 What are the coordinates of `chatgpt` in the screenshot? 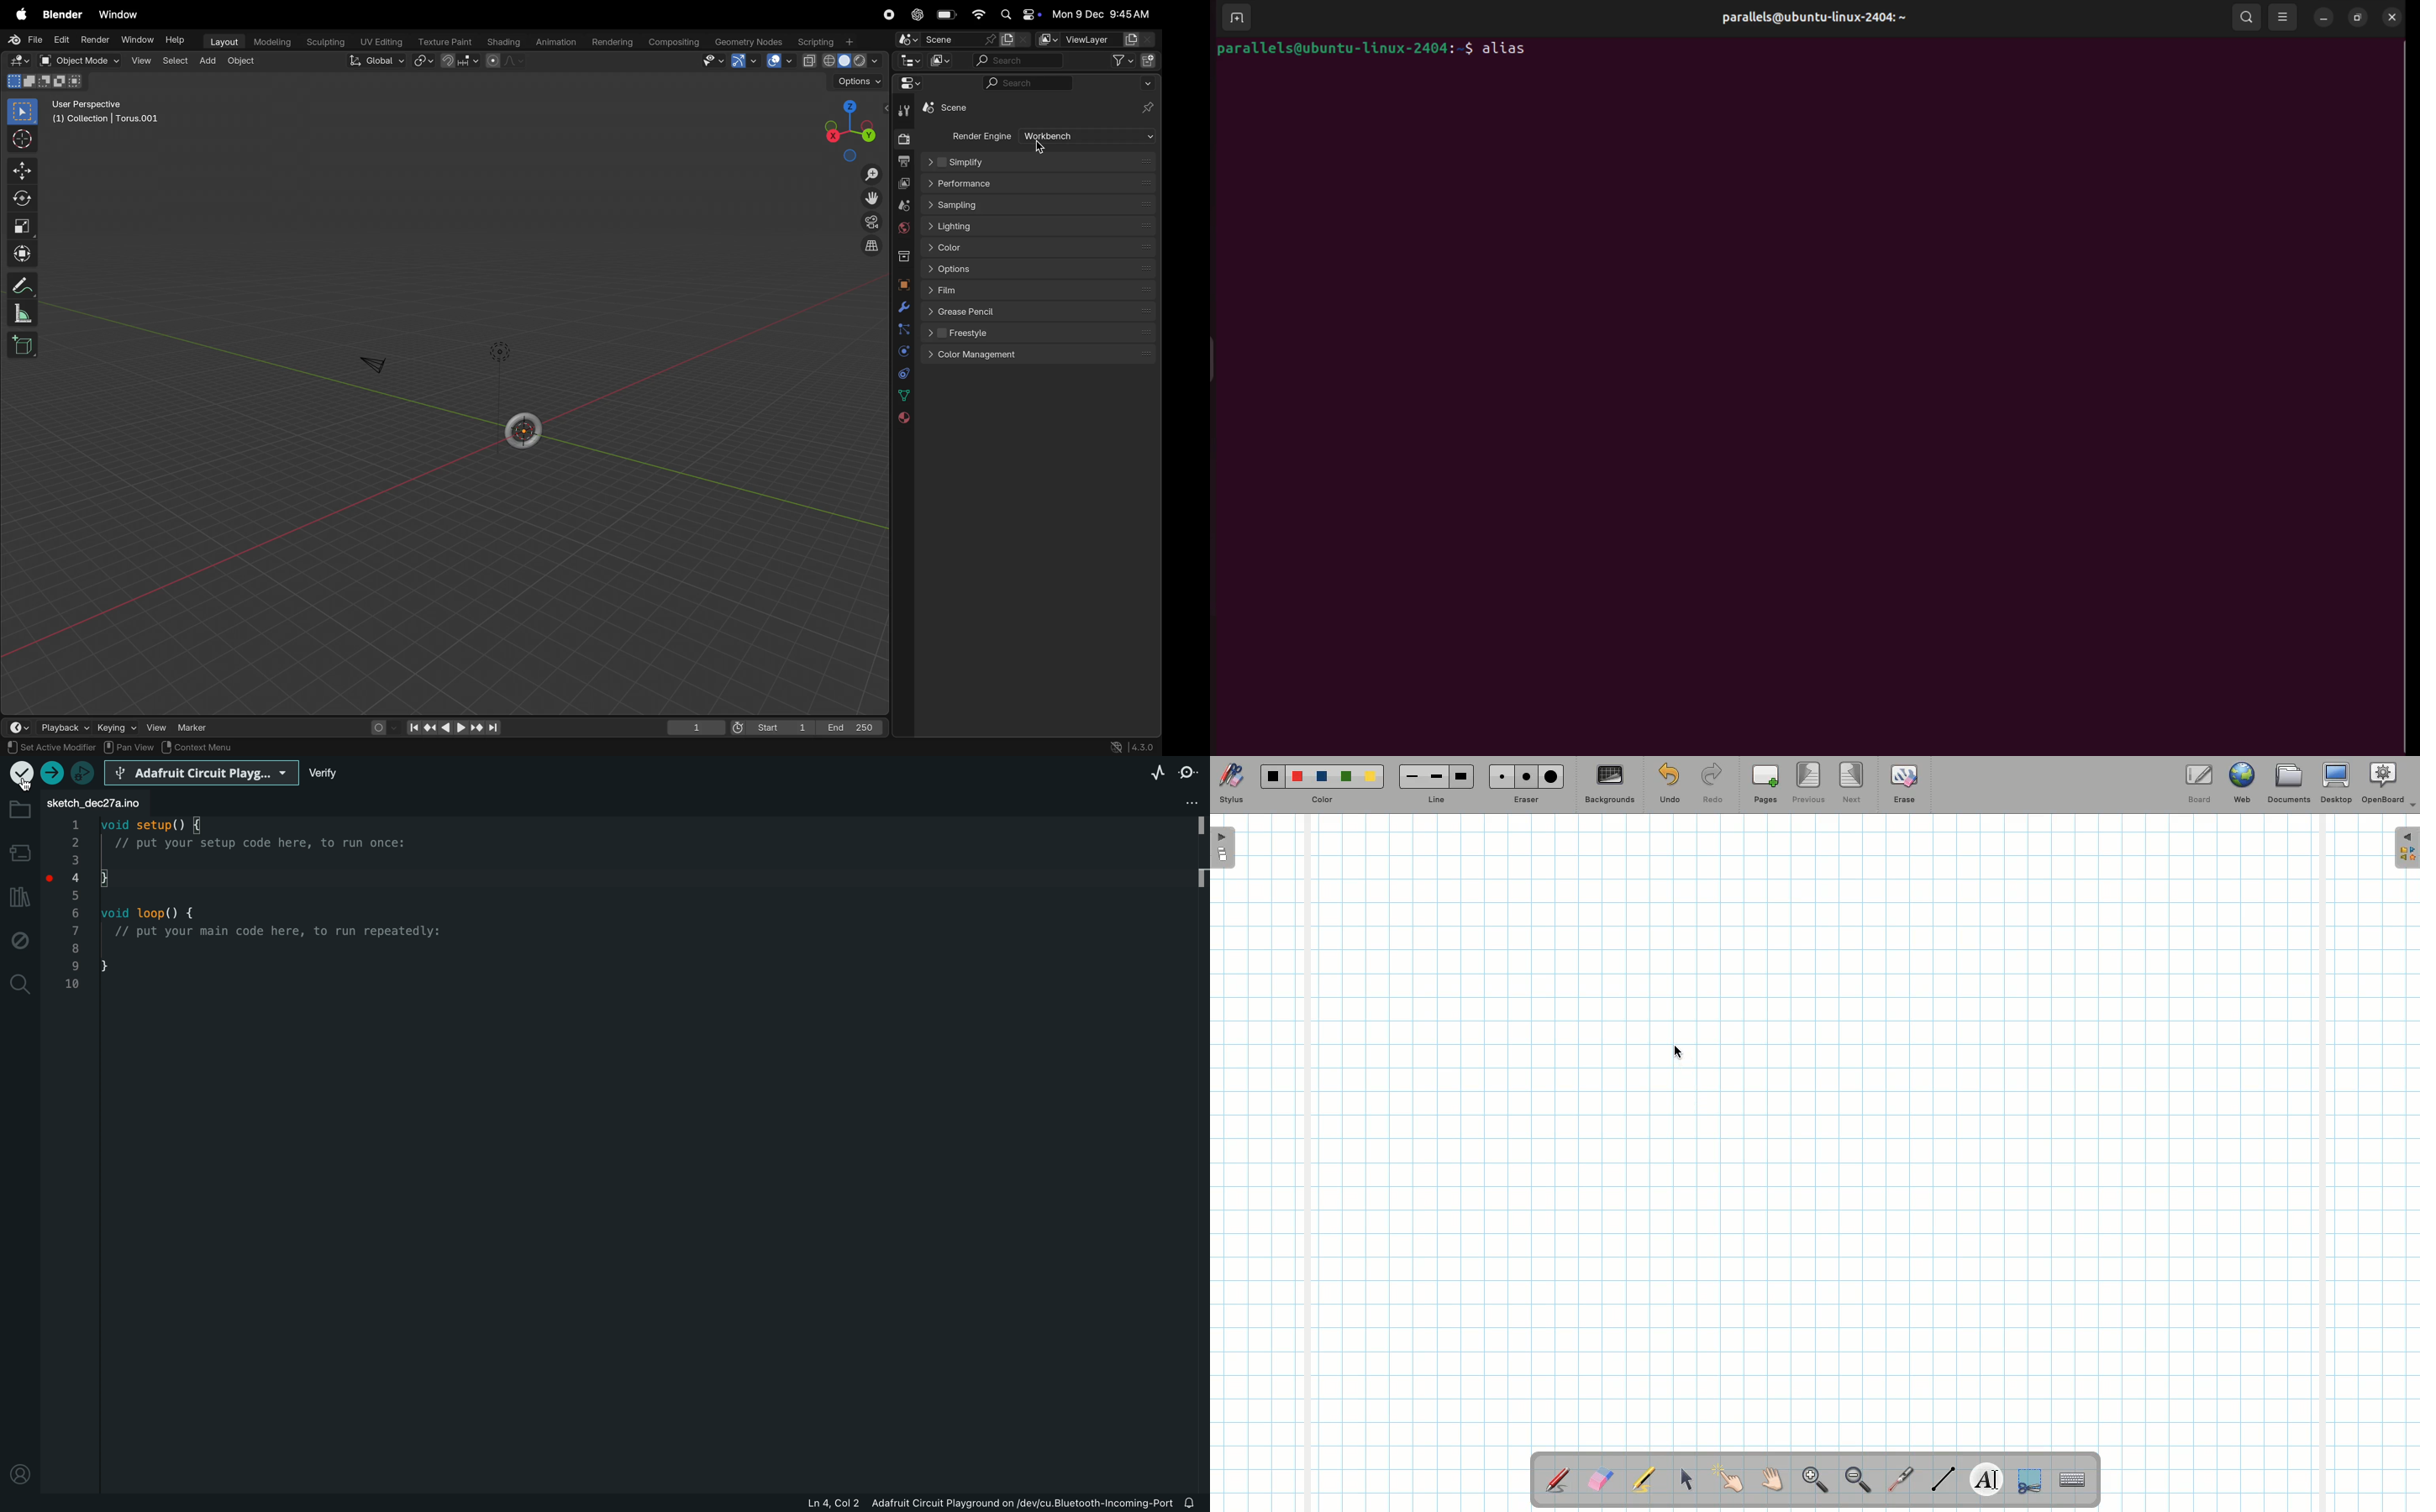 It's located at (917, 15).